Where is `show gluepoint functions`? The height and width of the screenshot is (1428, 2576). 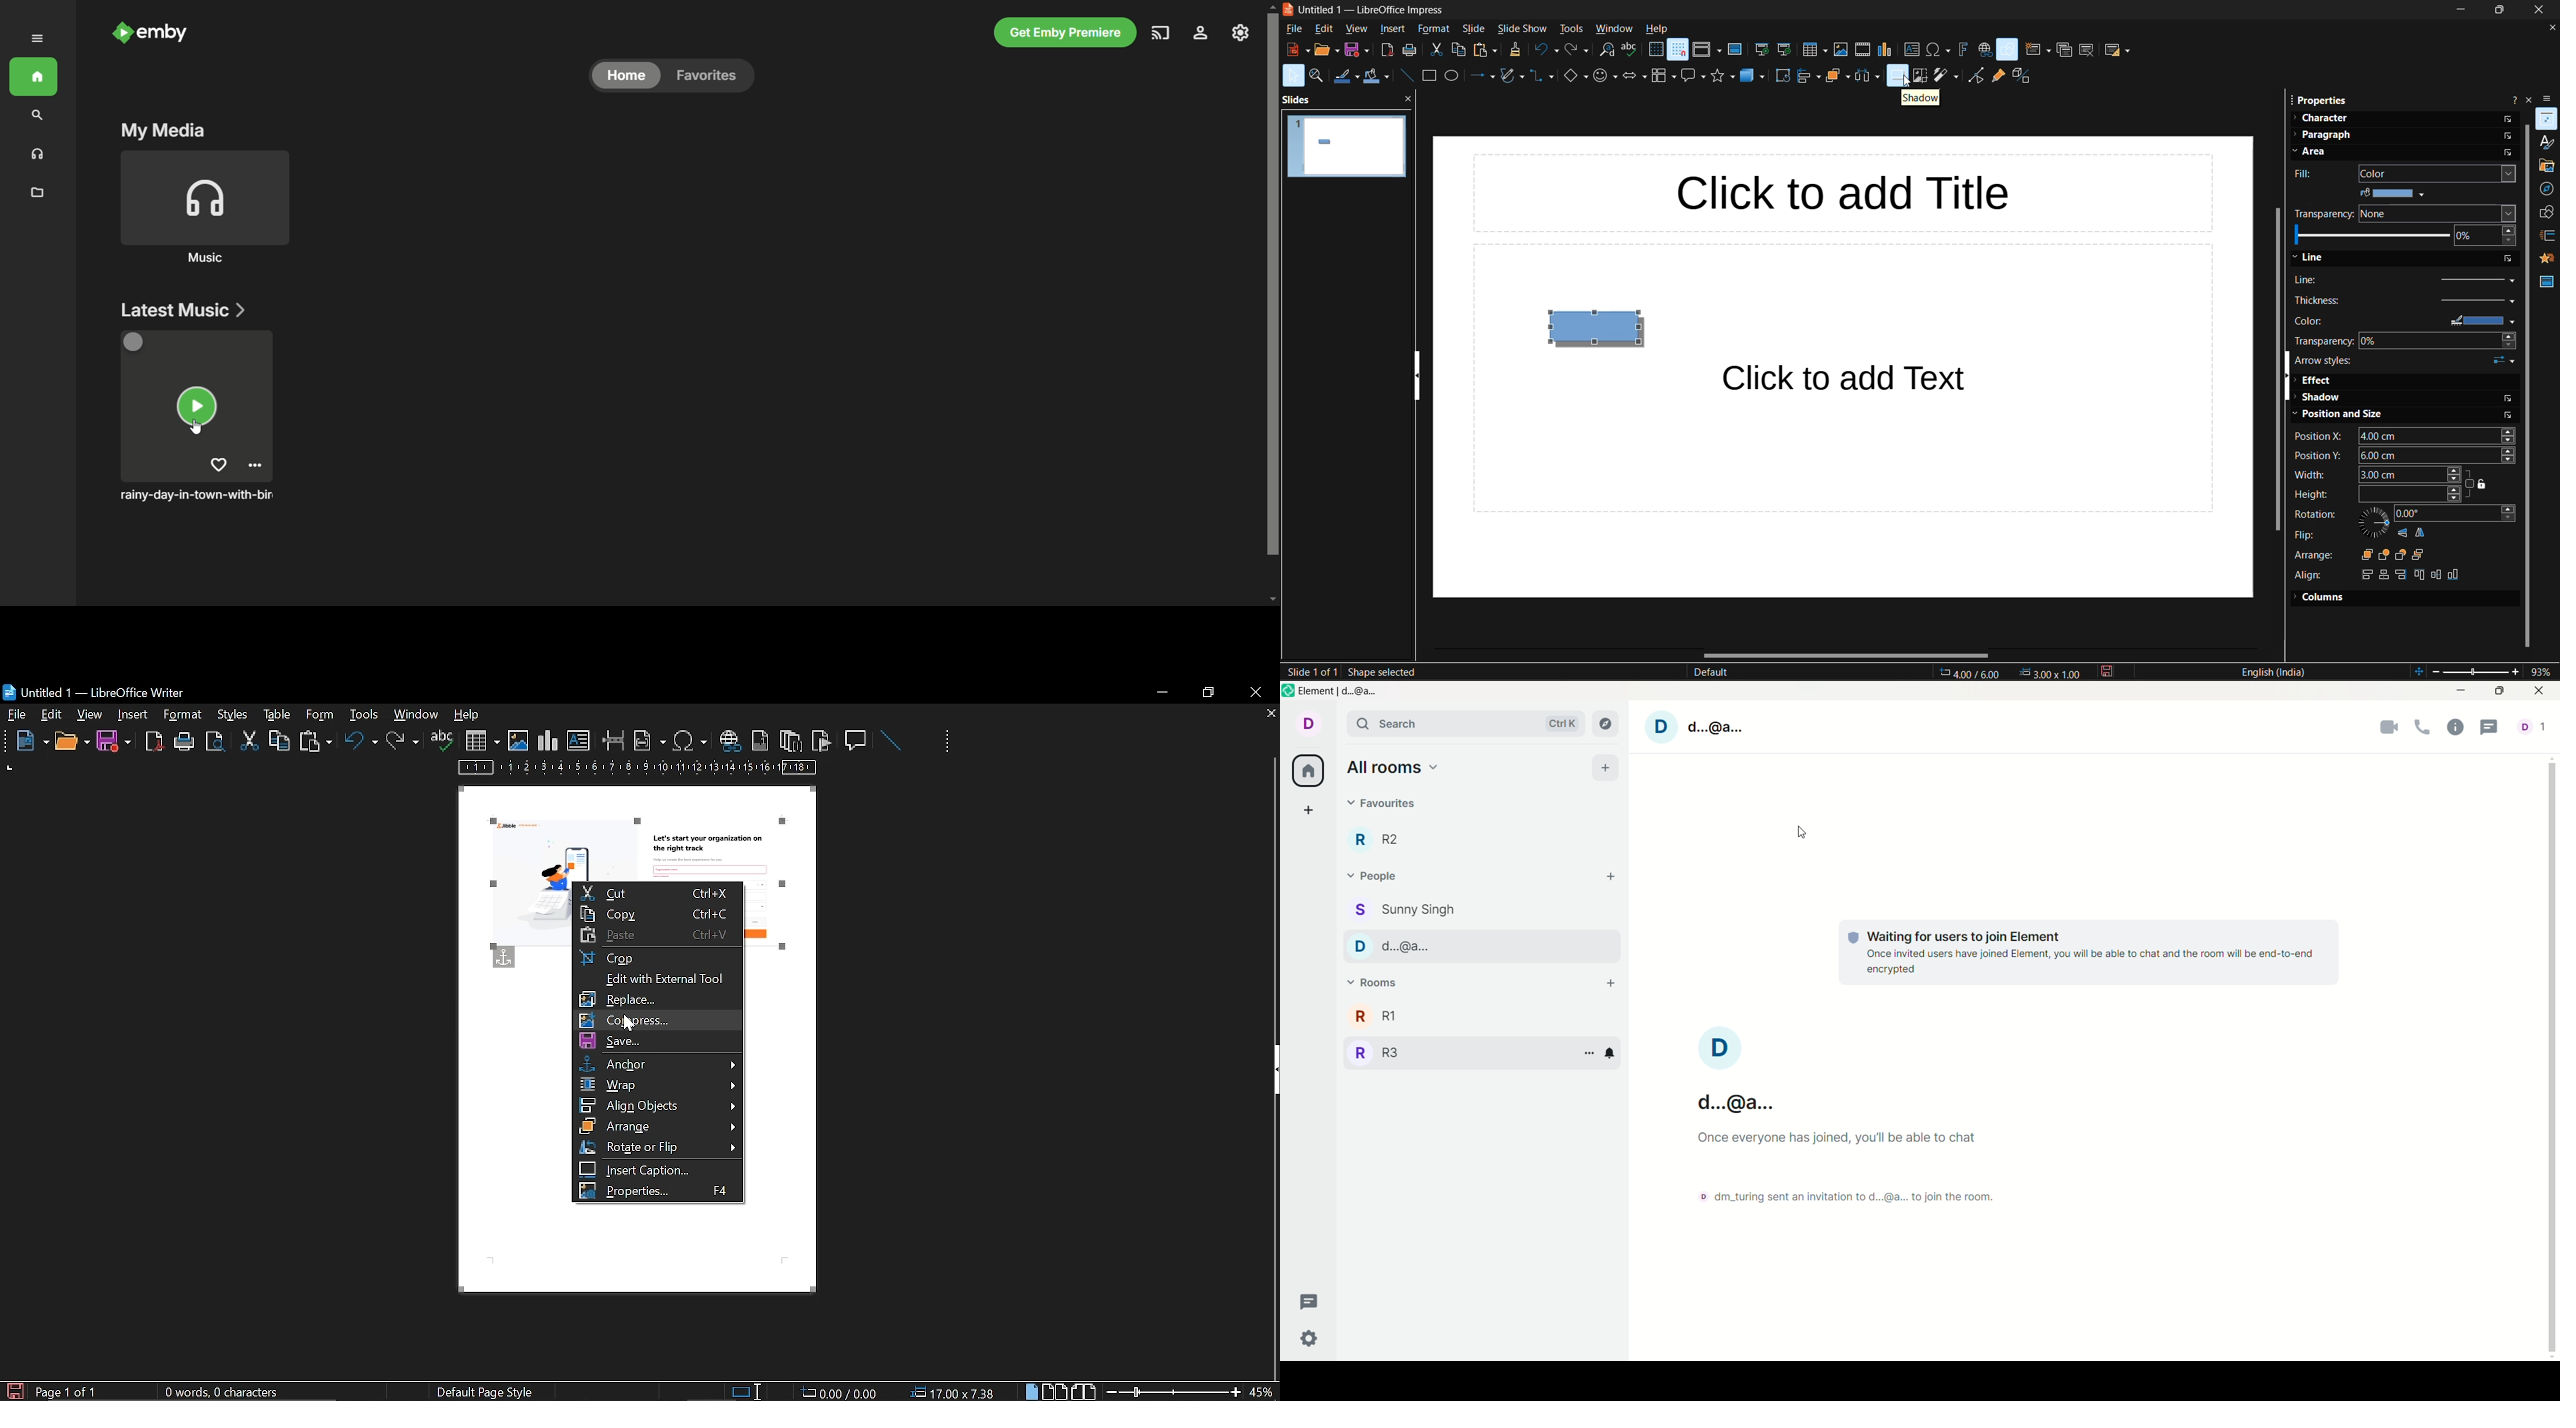
show gluepoint functions is located at coordinates (1995, 76).